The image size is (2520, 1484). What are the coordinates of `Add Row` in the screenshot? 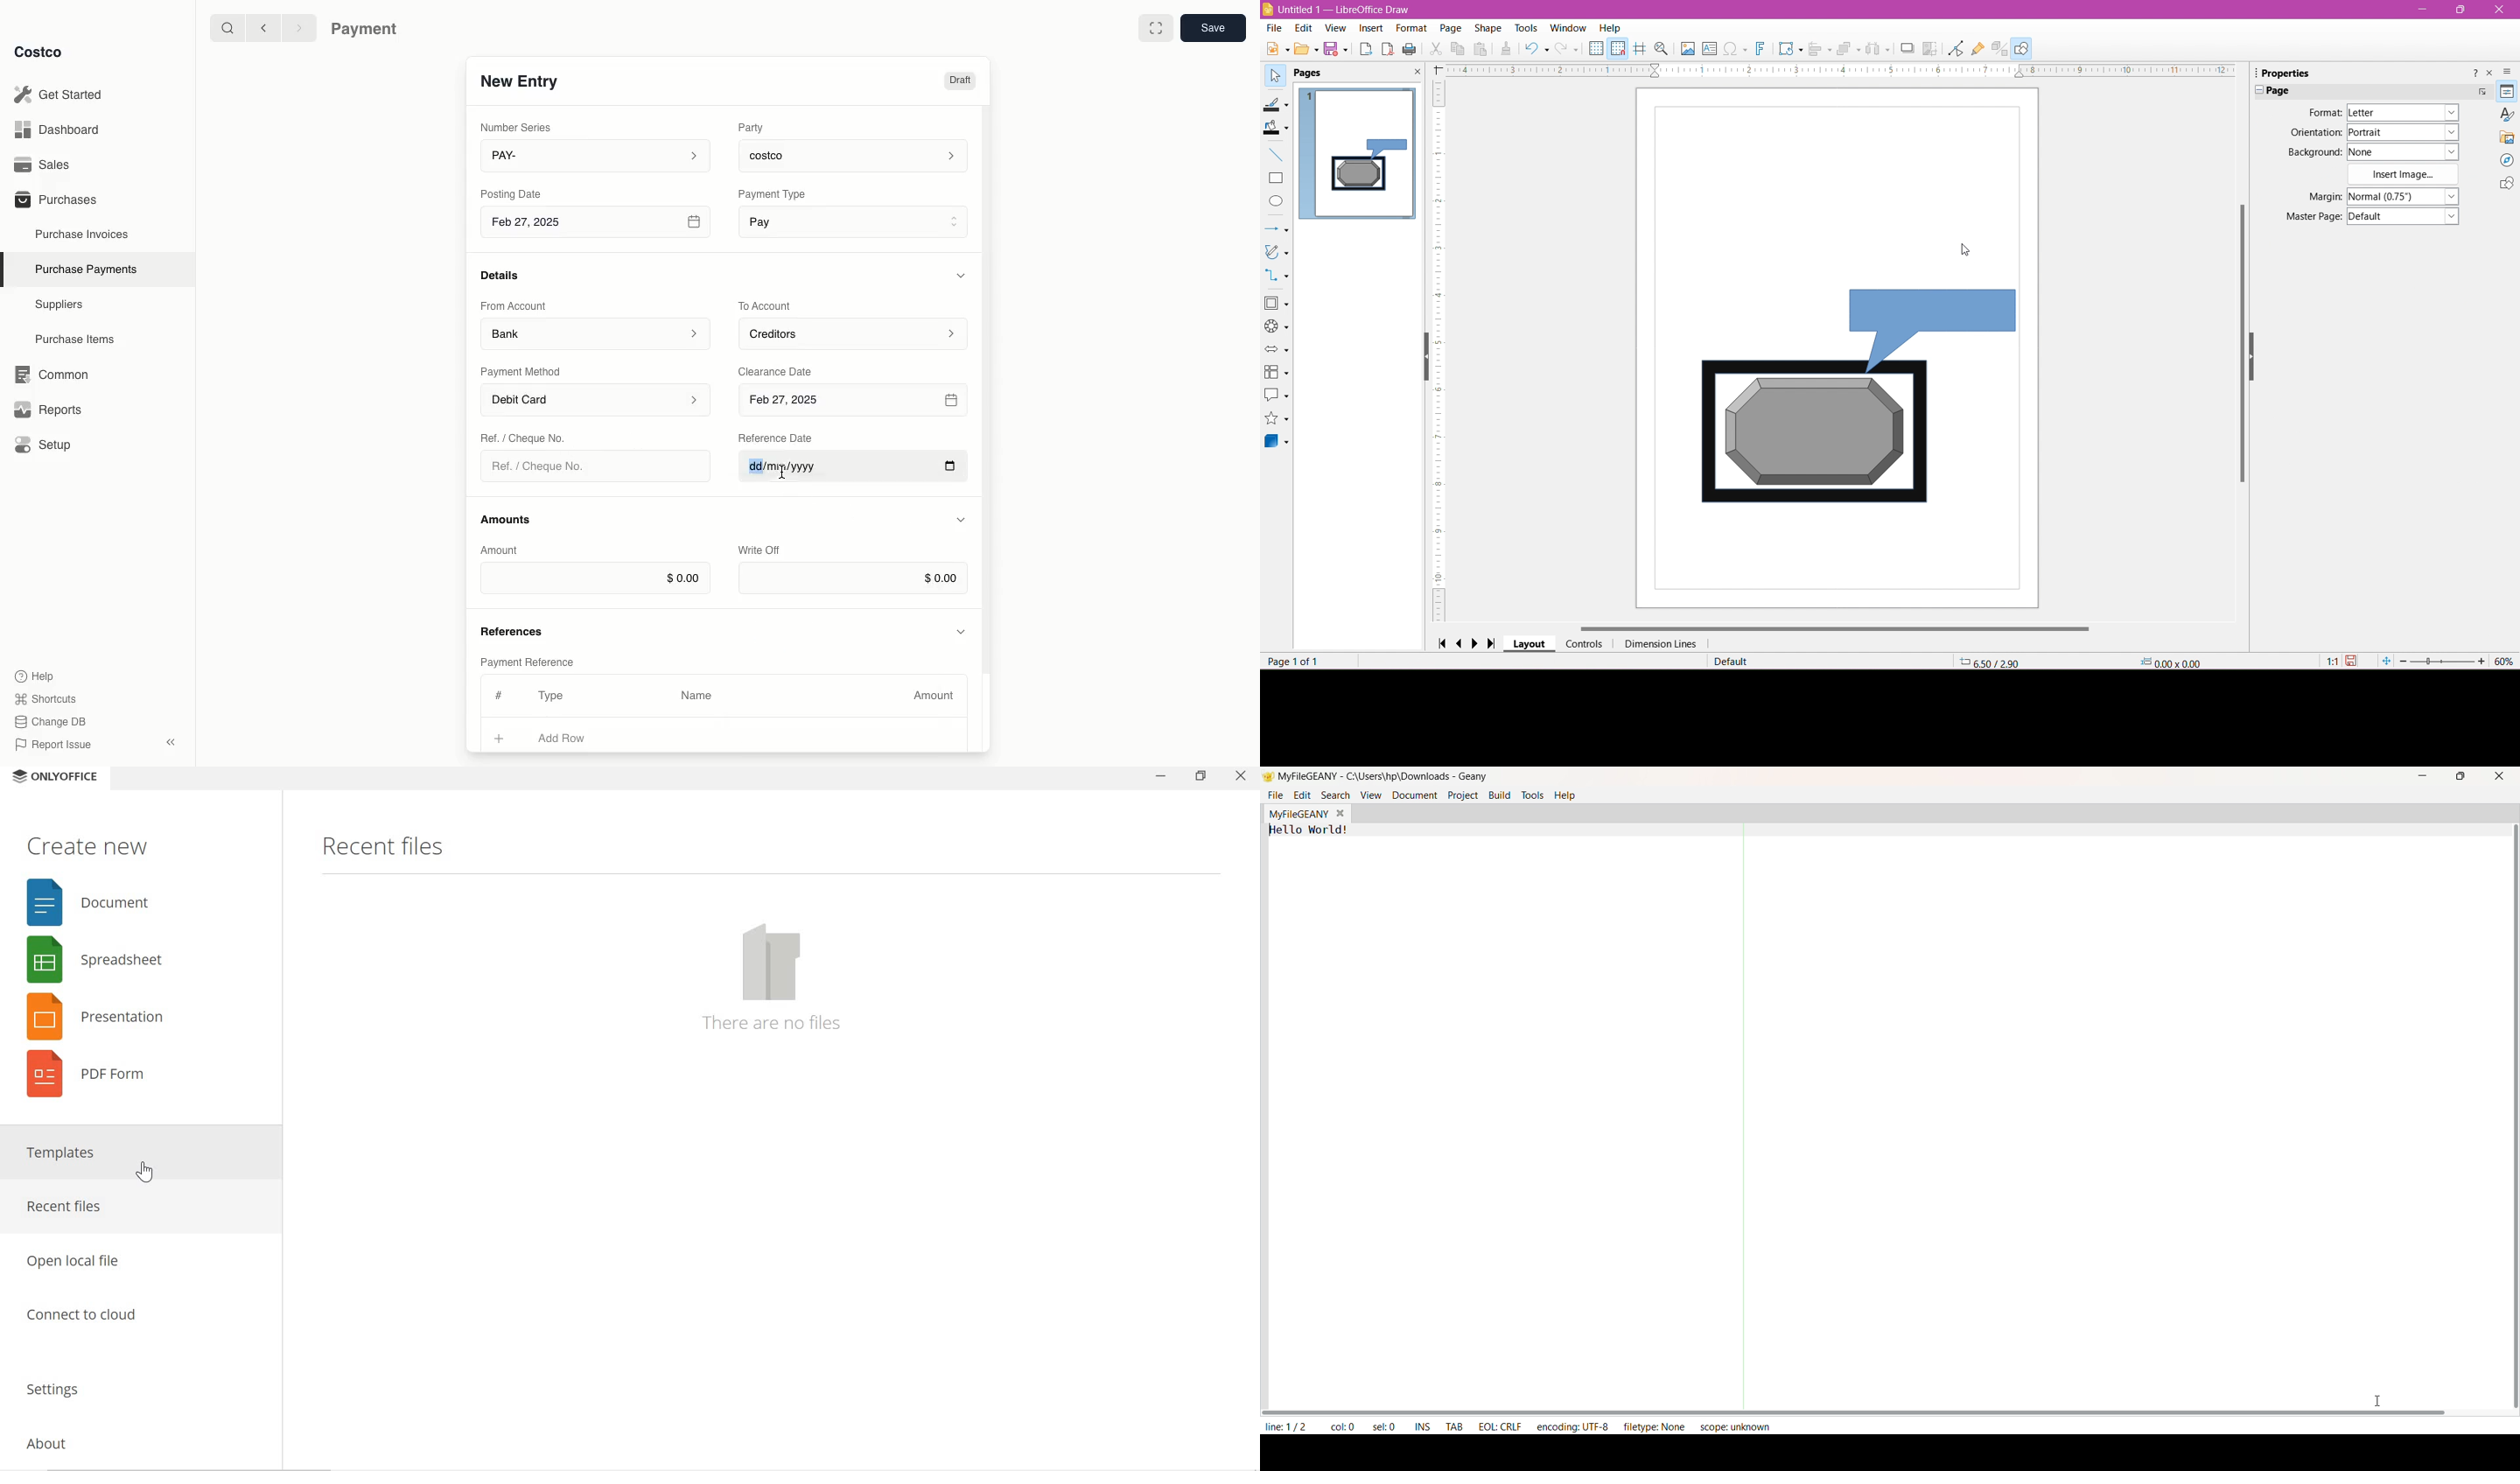 It's located at (573, 738).